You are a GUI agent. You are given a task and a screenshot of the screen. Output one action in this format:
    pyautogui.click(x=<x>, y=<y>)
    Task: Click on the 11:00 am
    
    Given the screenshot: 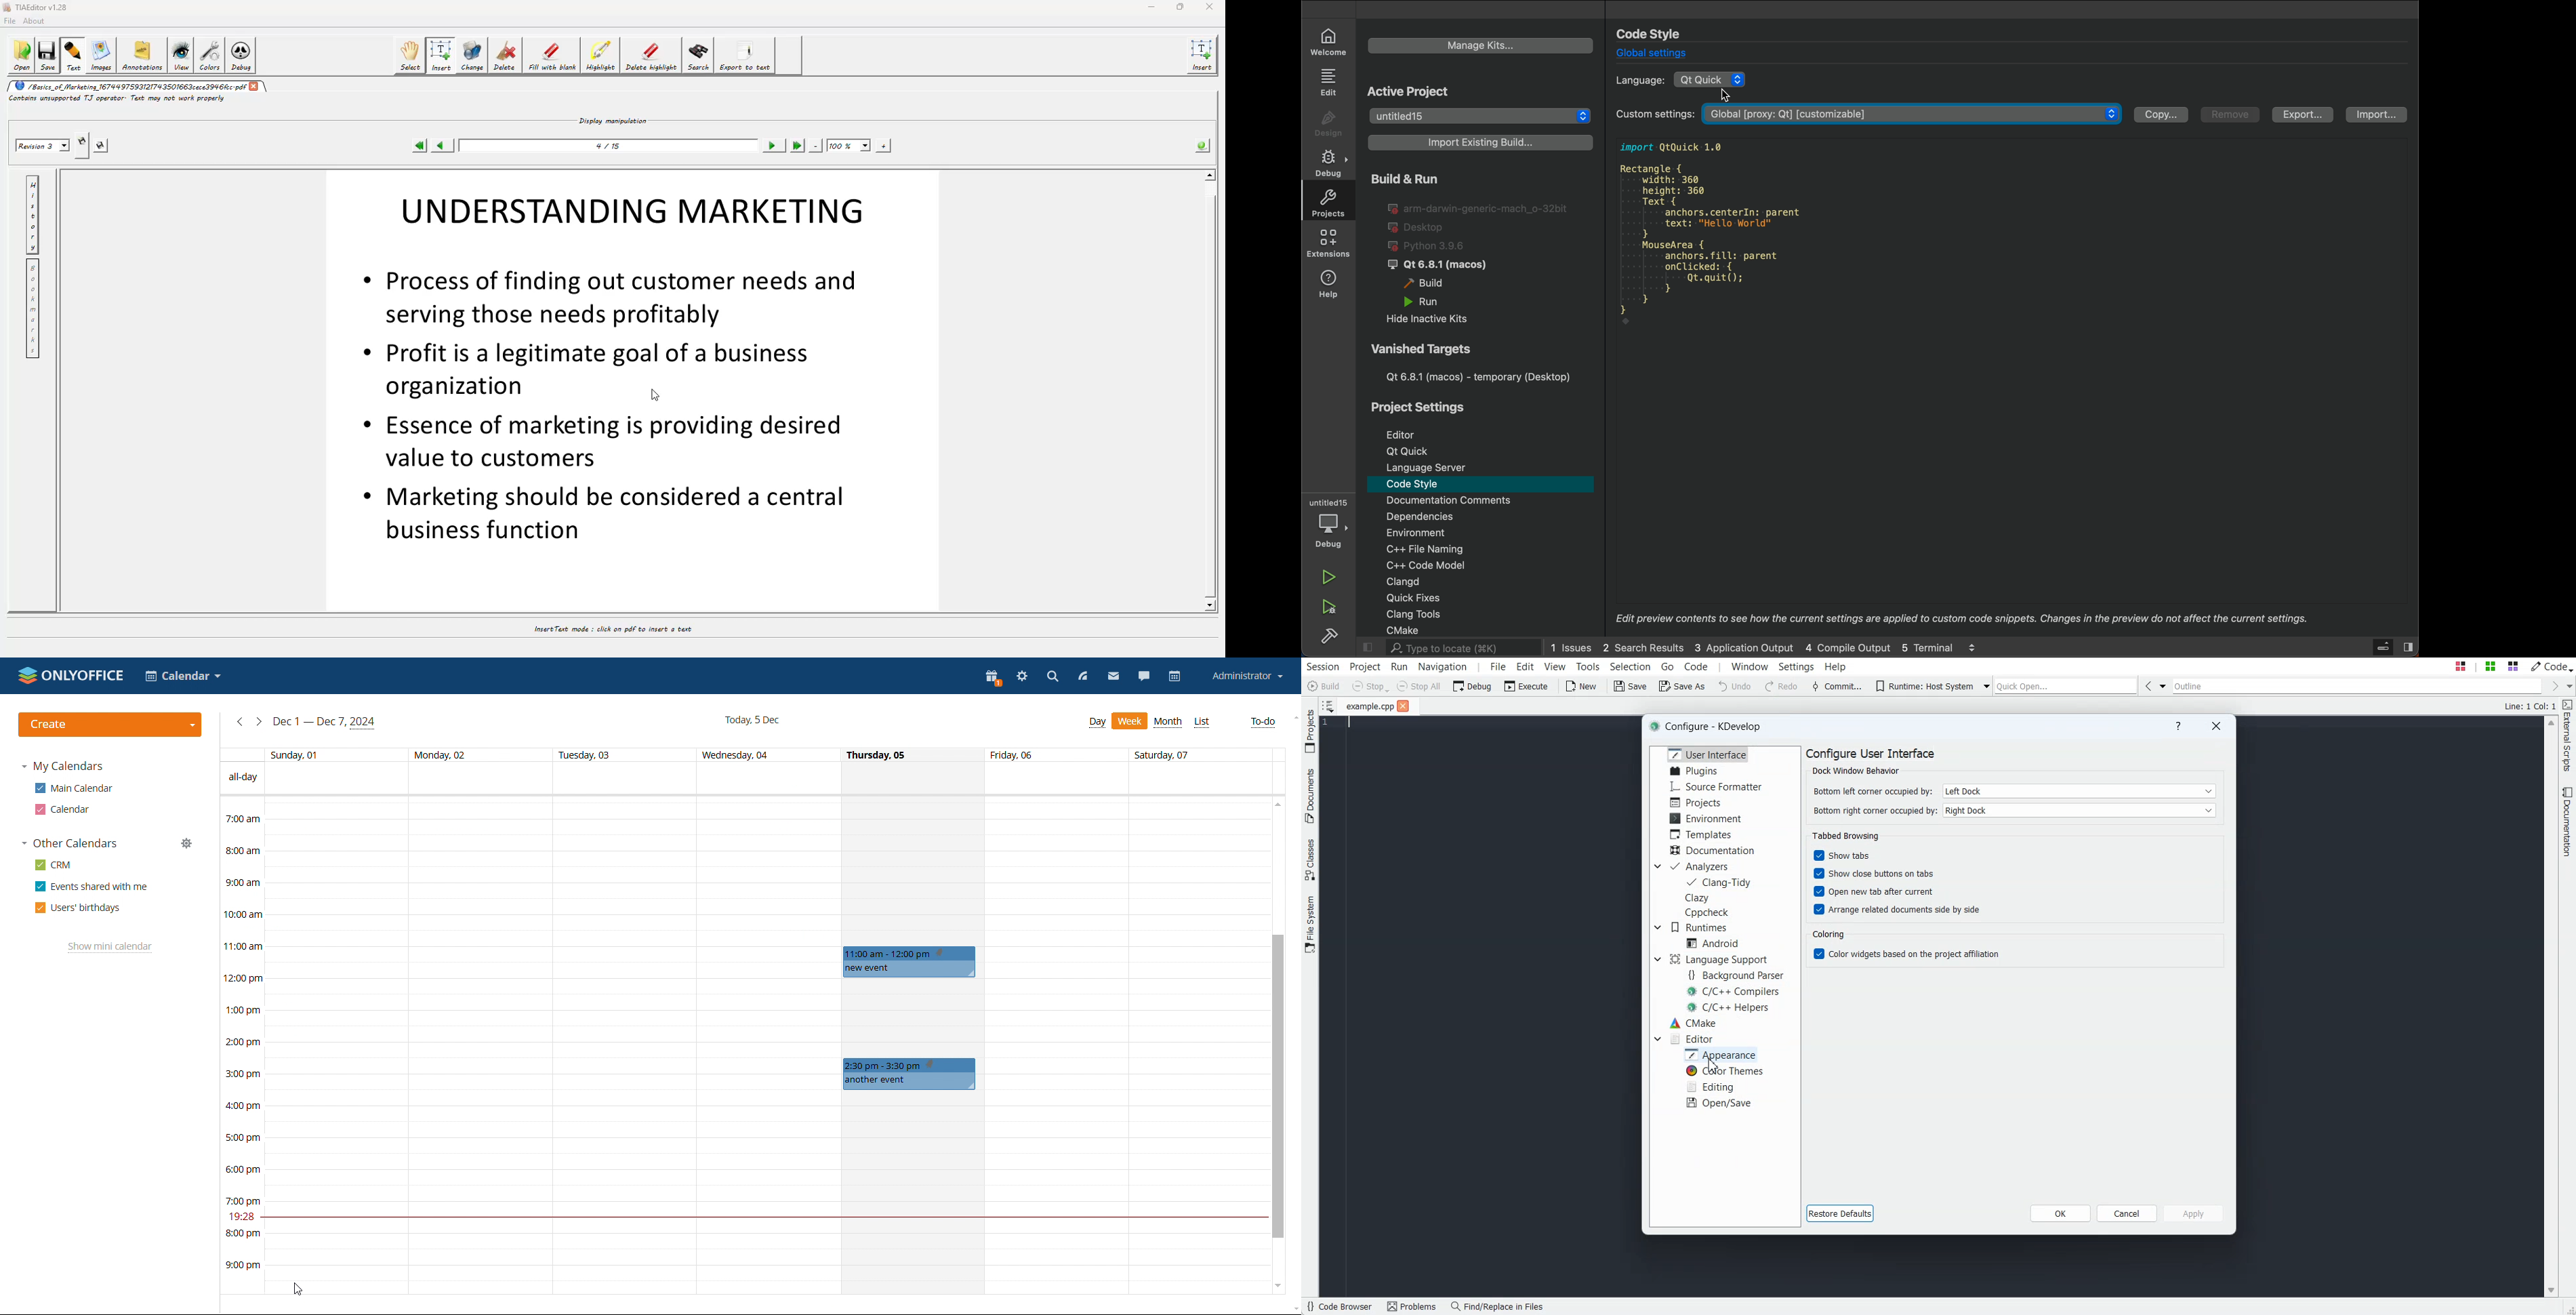 What is the action you would take?
    pyautogui.click(x=243, y=947)
    